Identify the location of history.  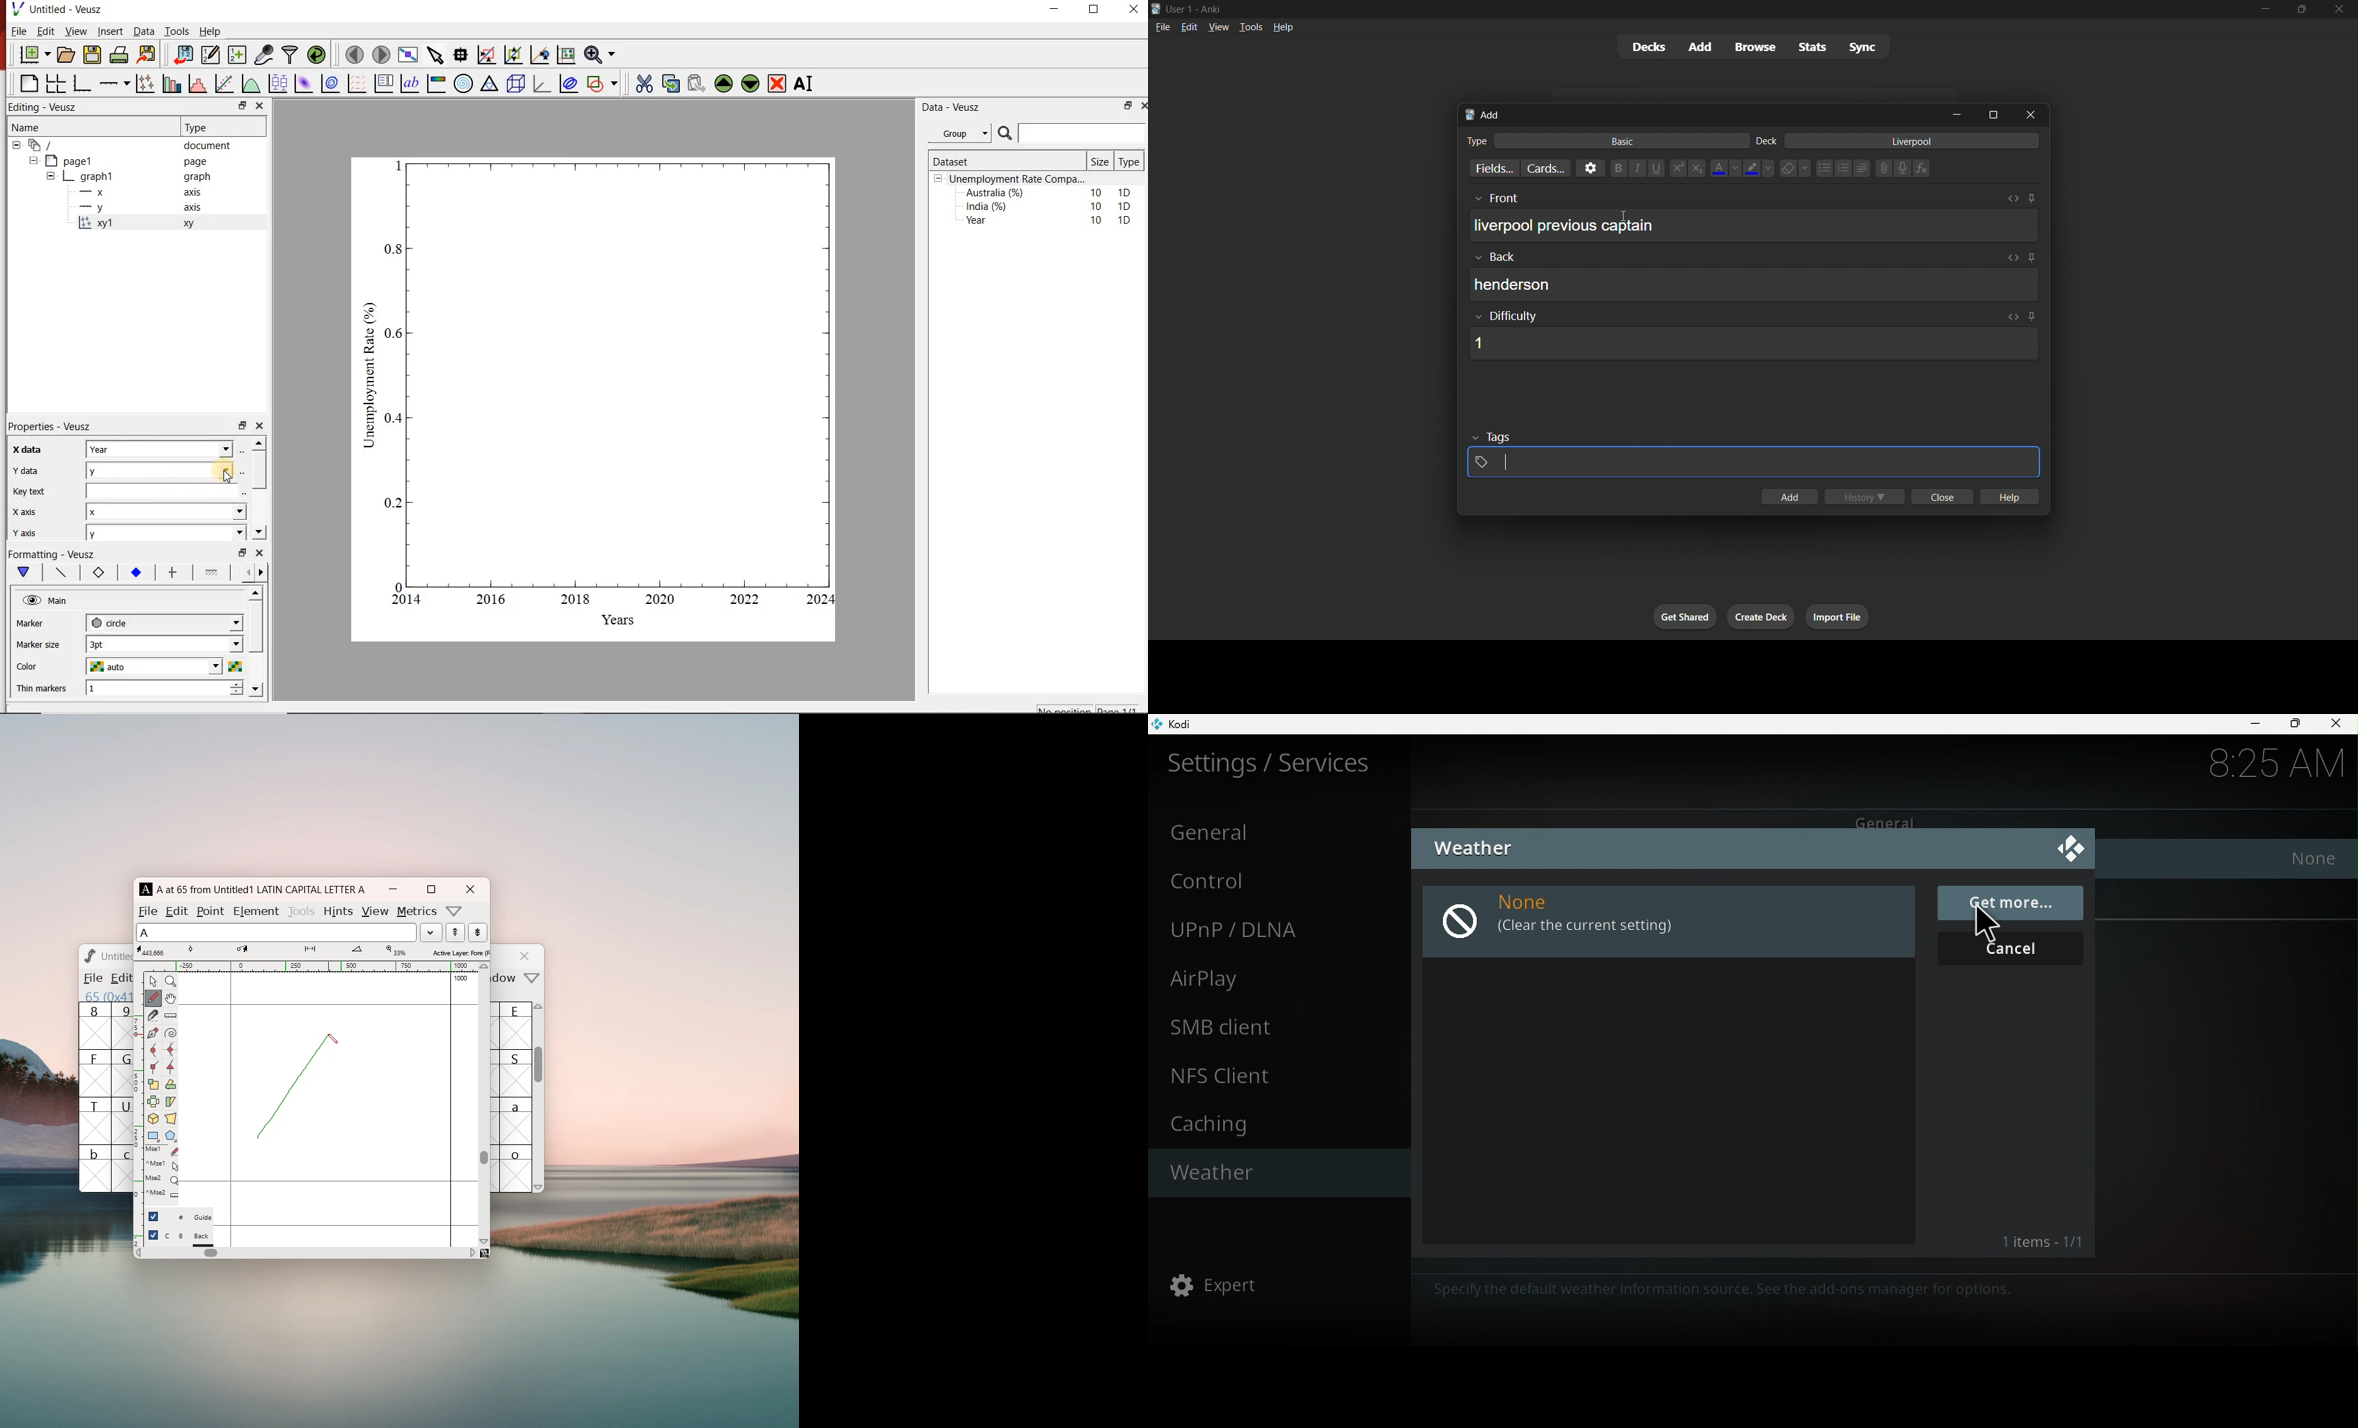
(1867, 498).